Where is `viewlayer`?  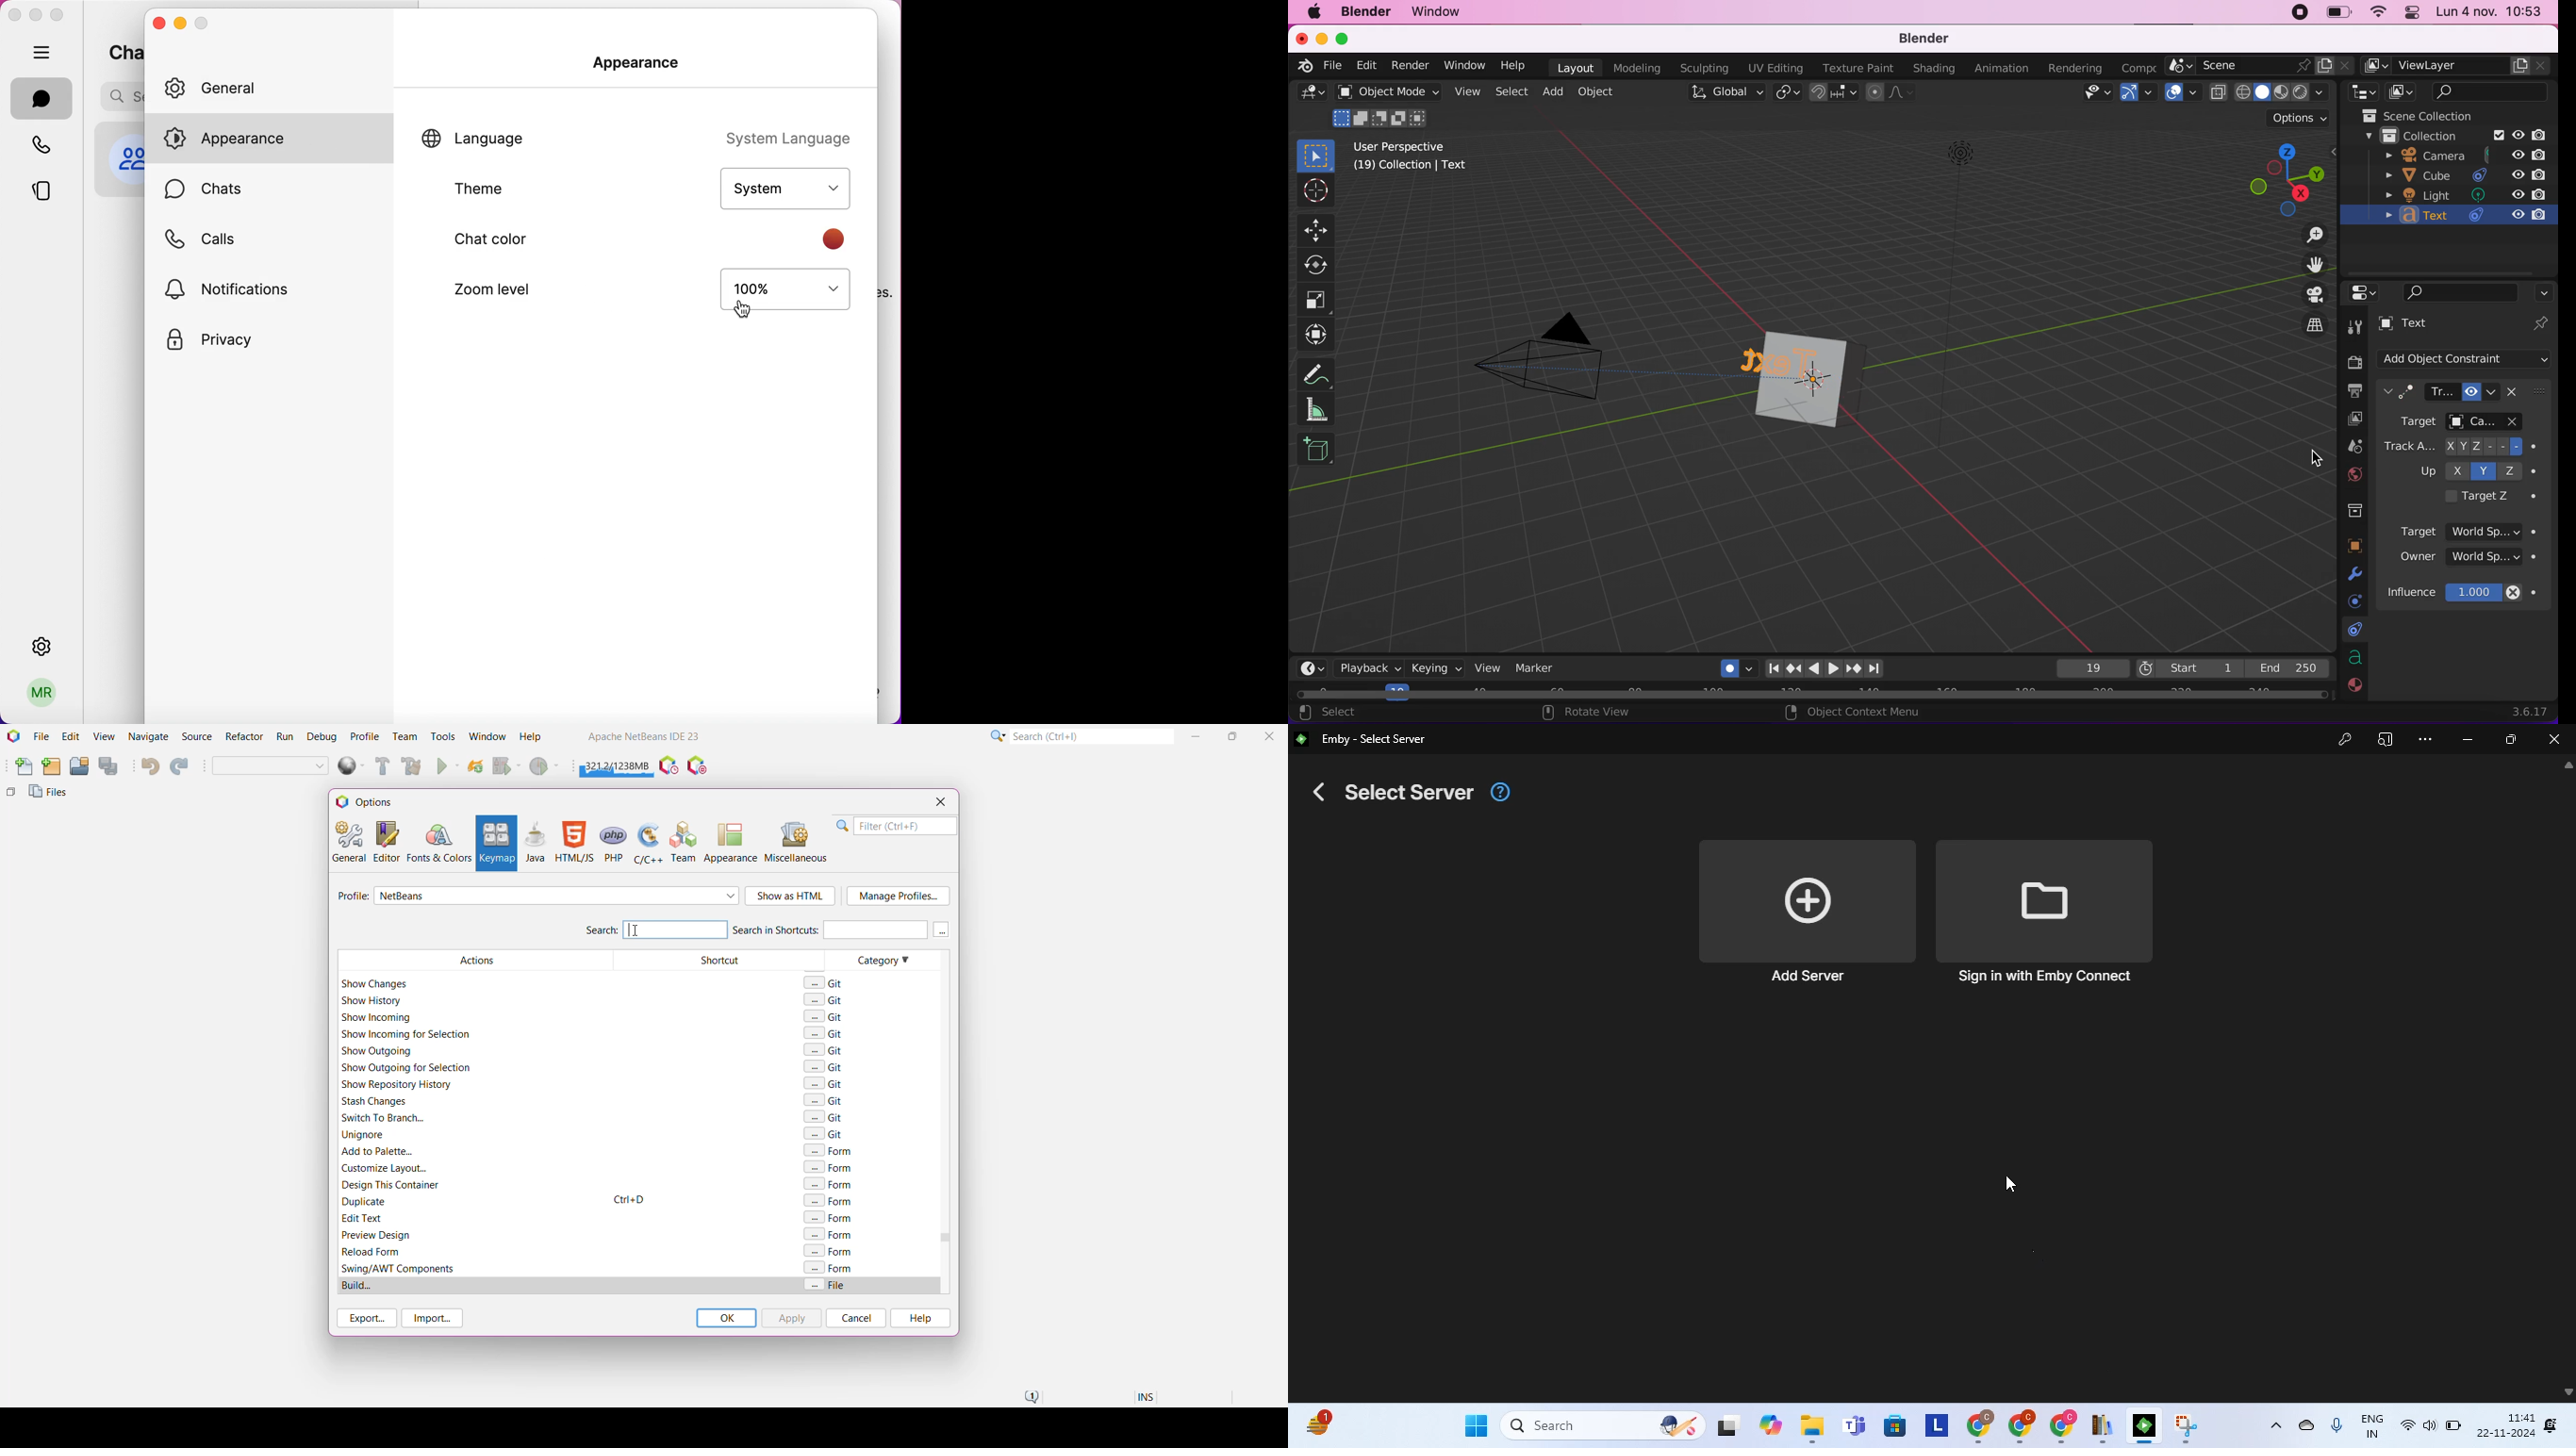
viewlayer is located at coordinates (2347, 420).